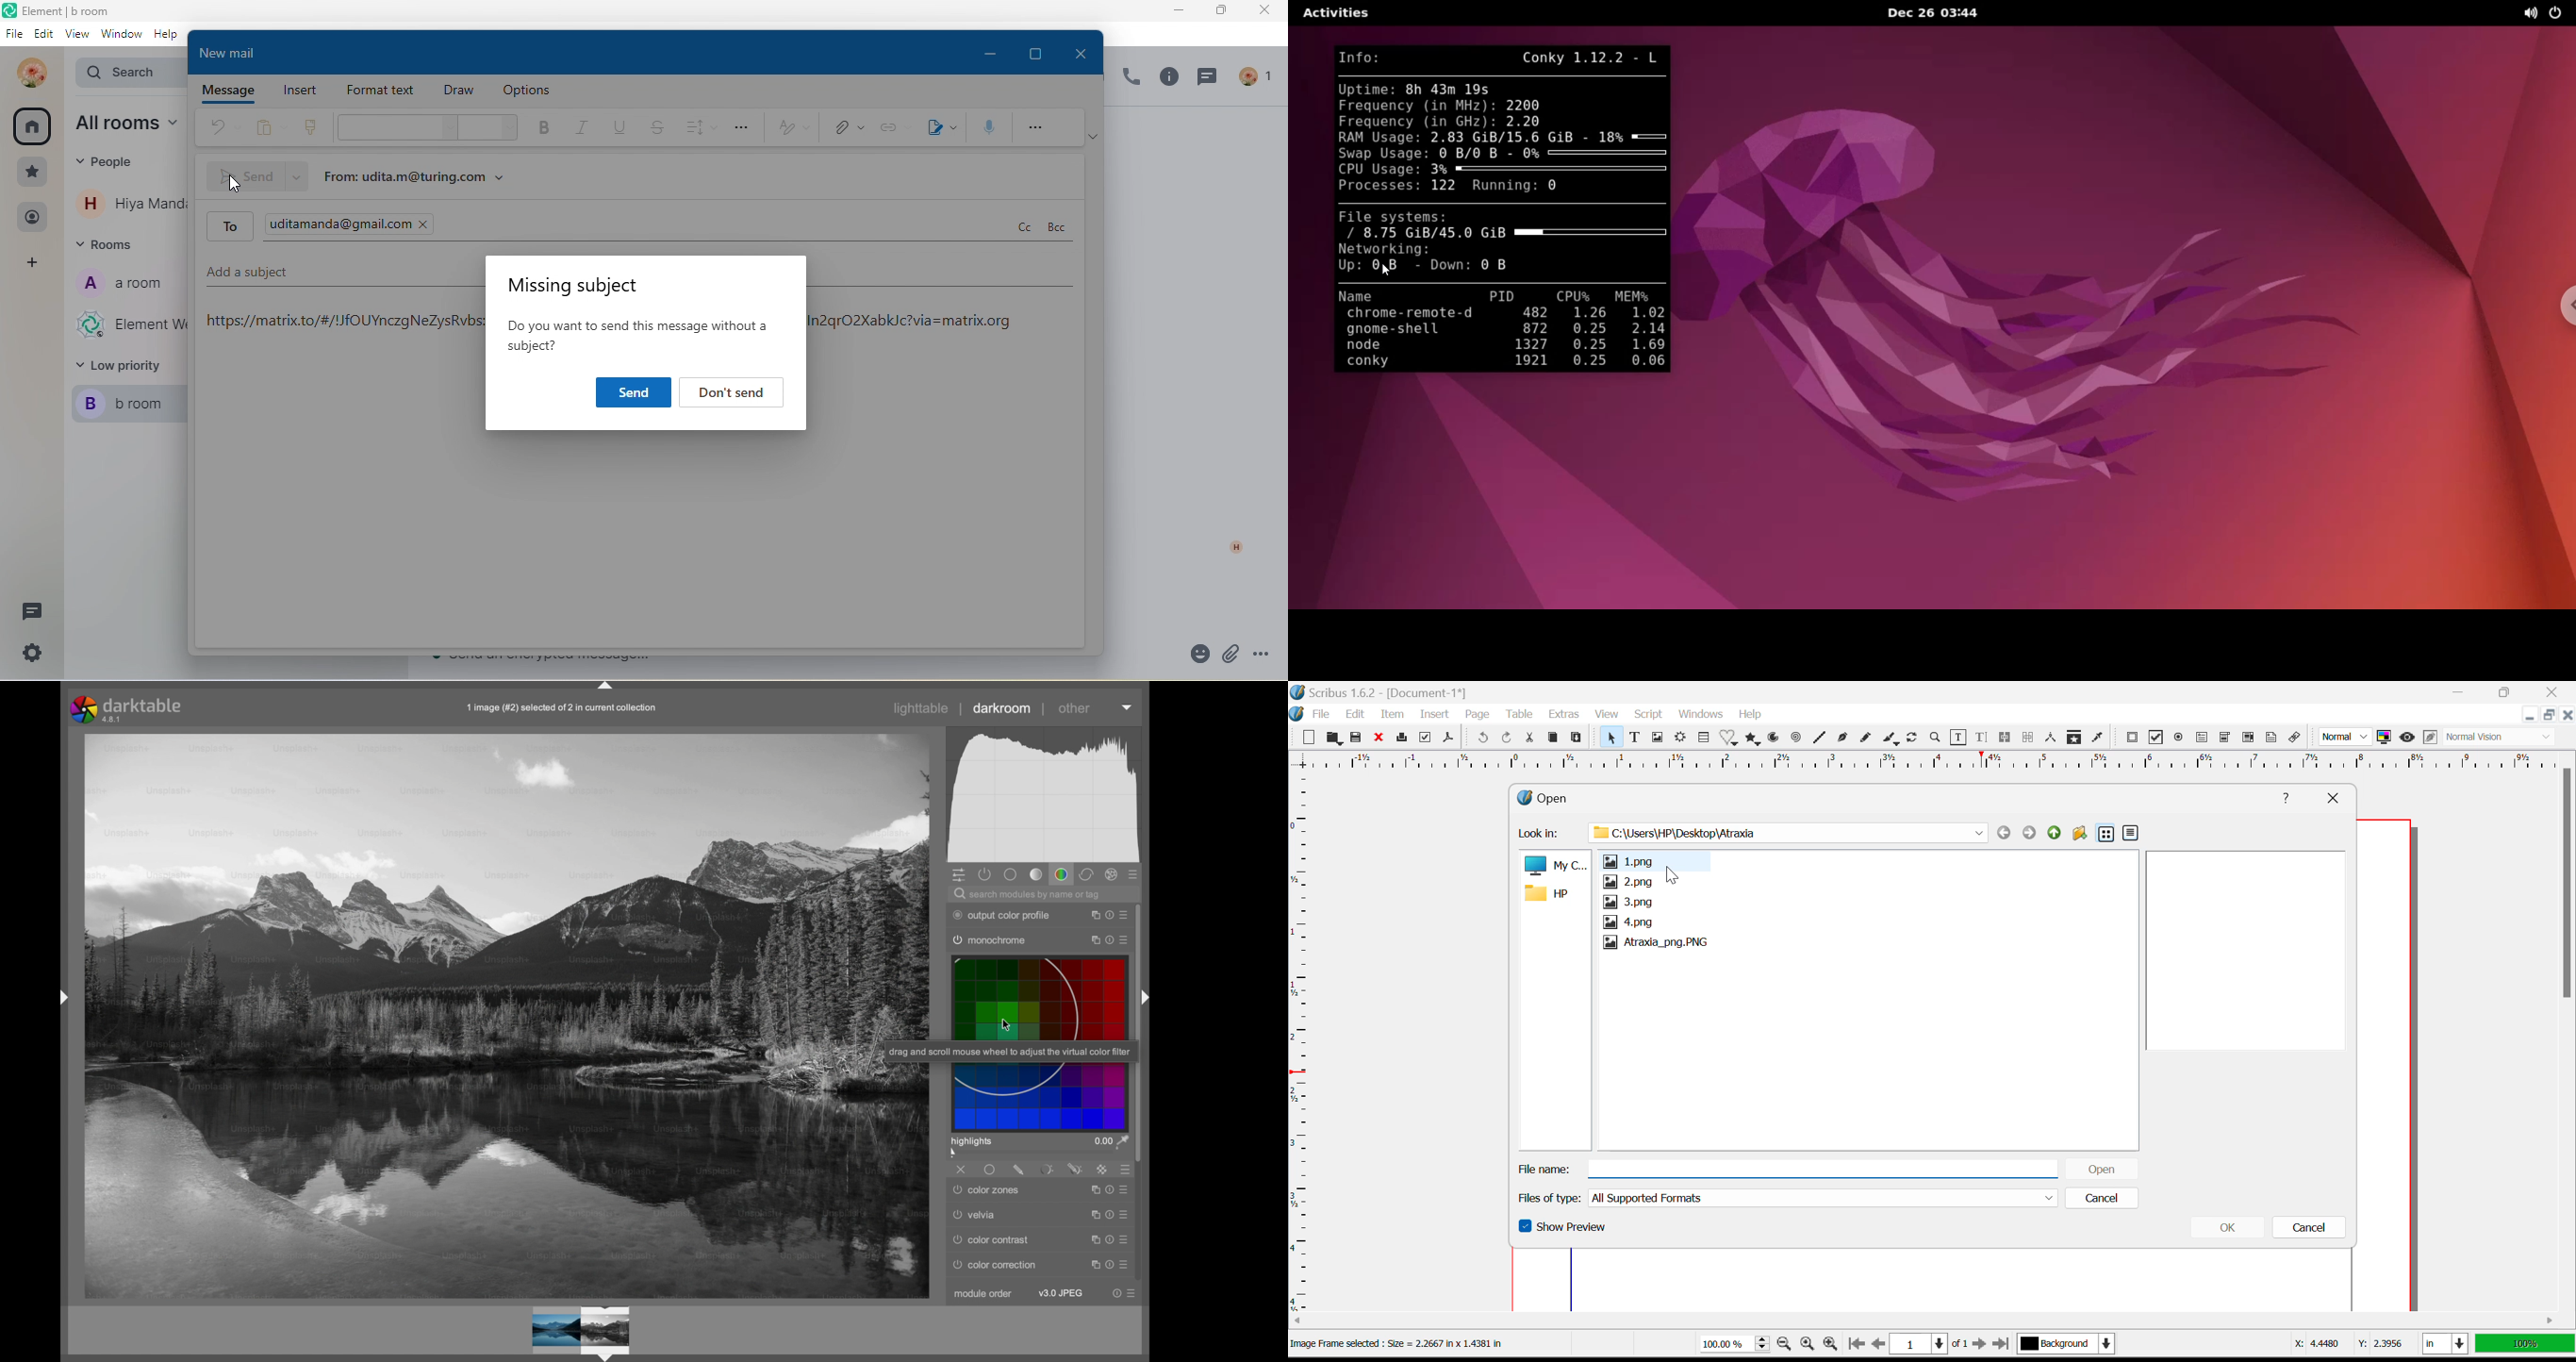  Describe the element at coordinates (463, 92) in the screenshot. I see `draw` at that location.